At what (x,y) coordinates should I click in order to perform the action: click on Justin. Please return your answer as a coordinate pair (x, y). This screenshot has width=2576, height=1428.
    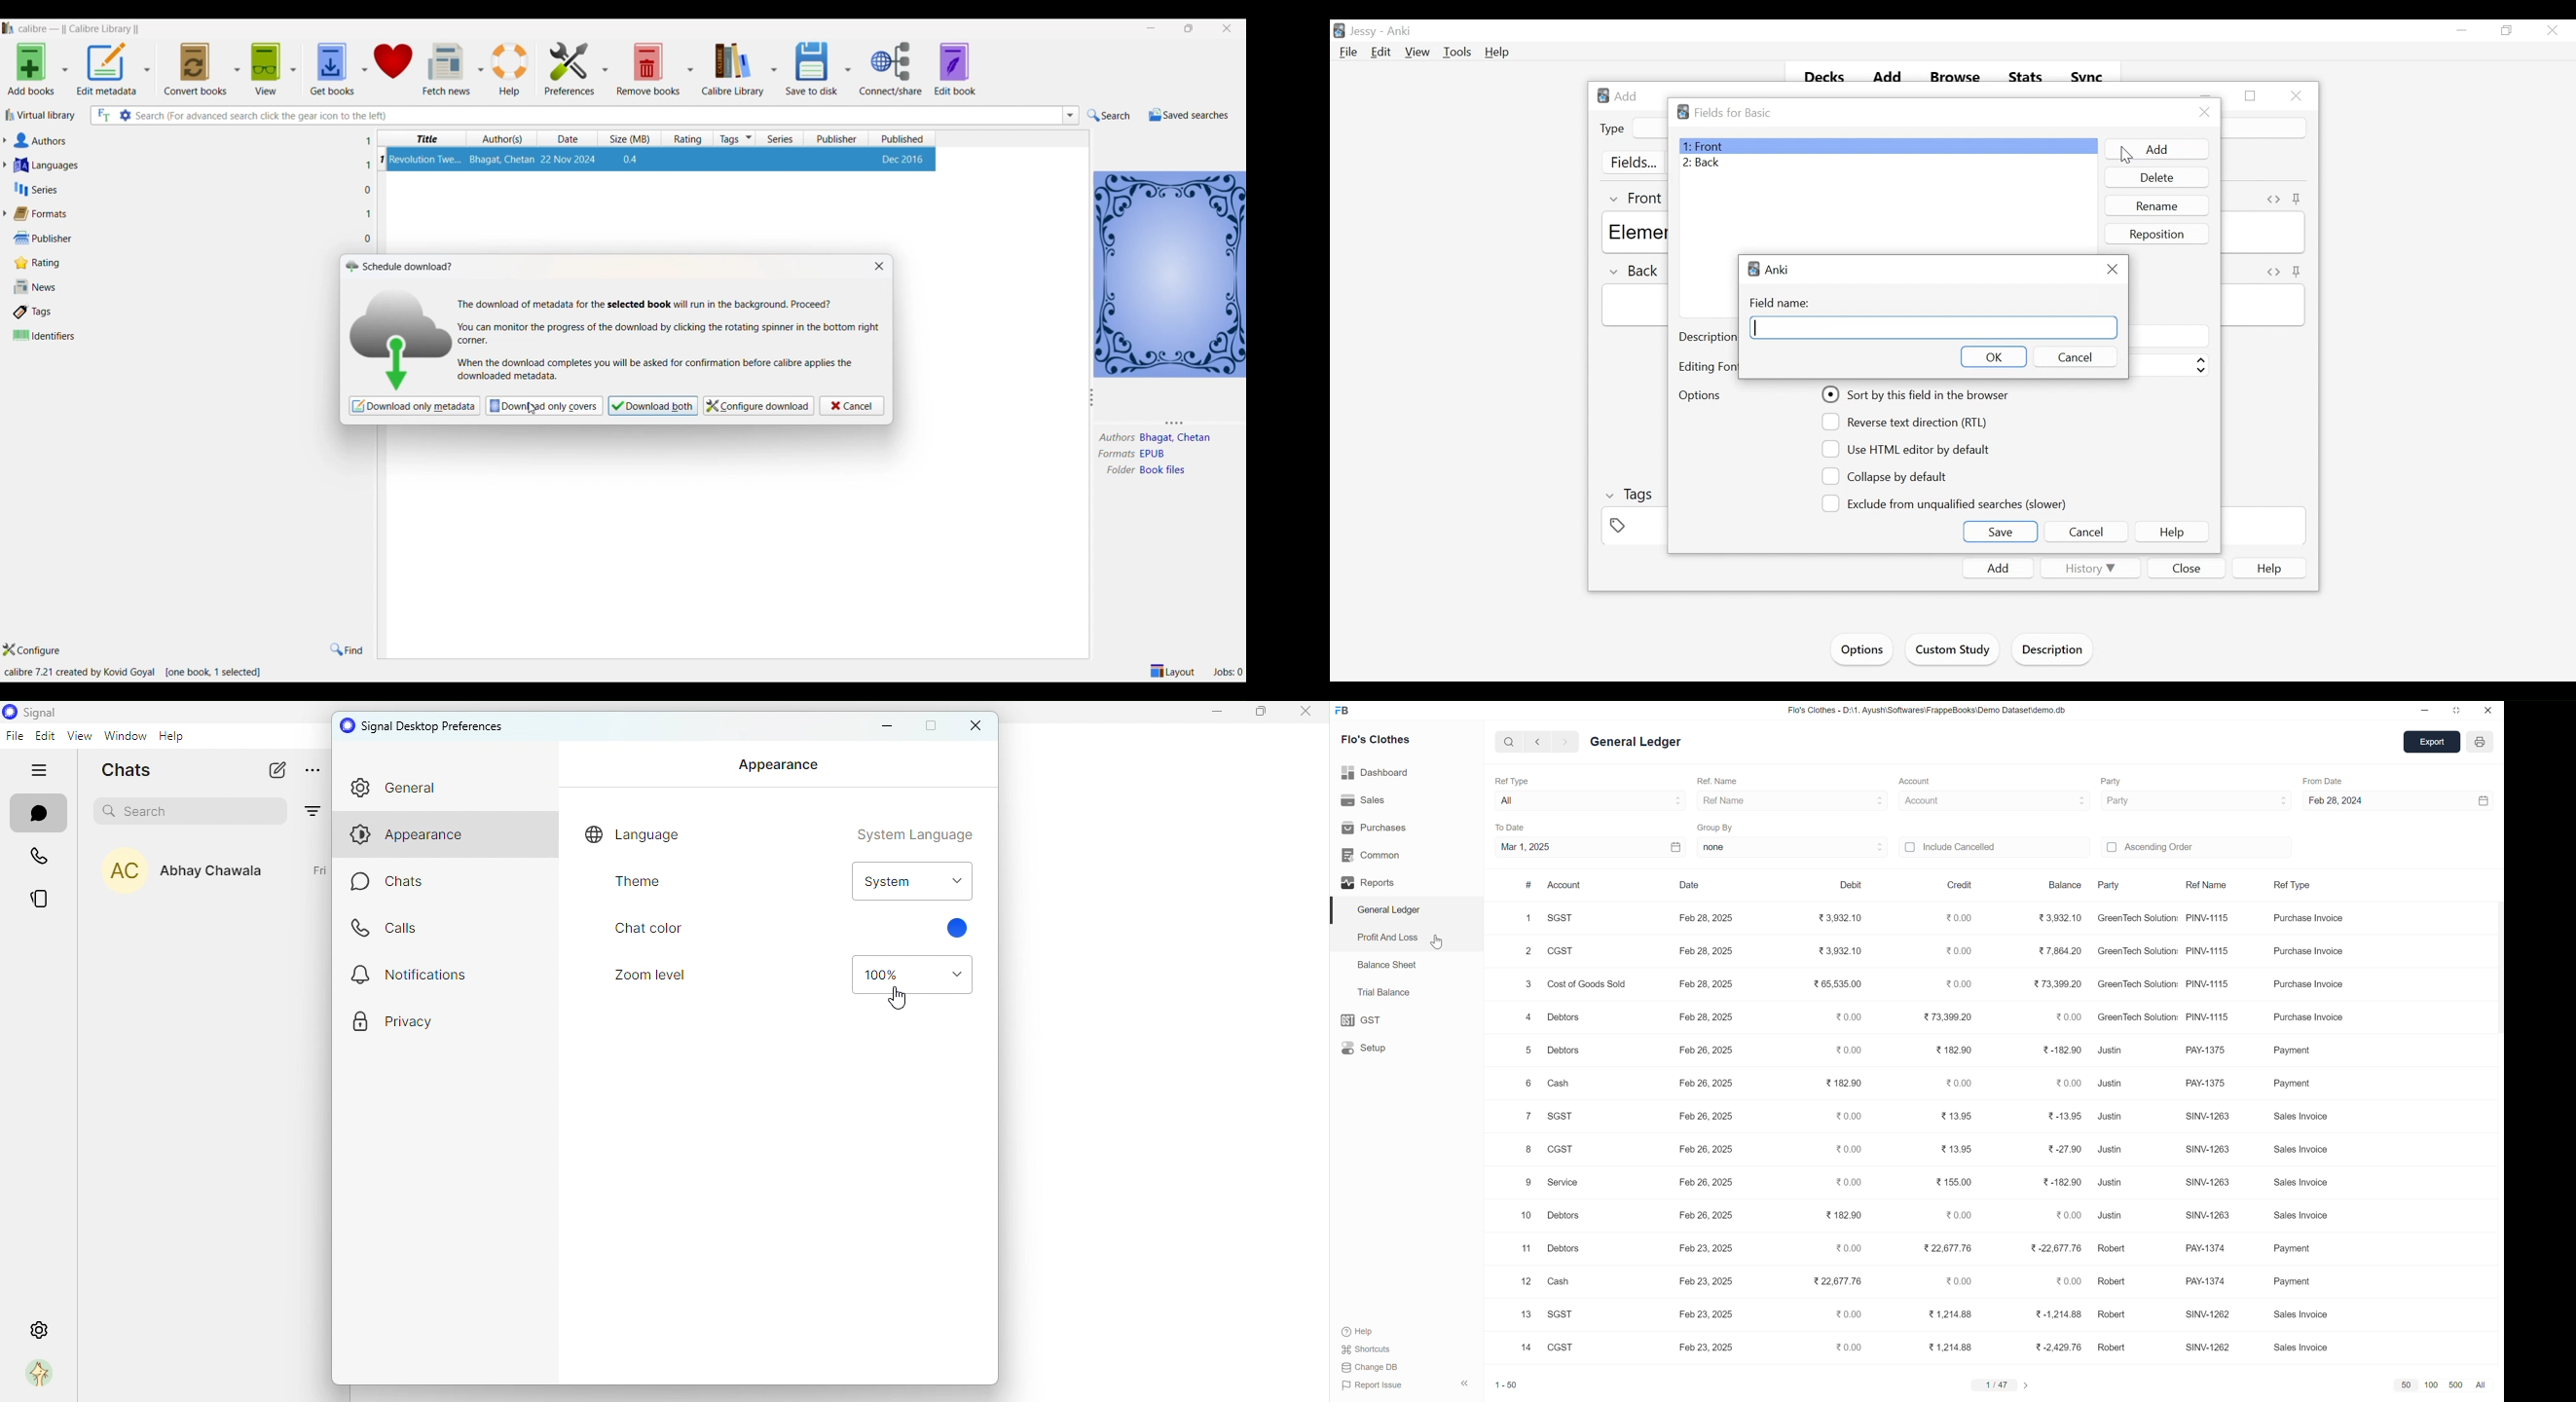
    Looking at the image, I should click on (2114, 1218).